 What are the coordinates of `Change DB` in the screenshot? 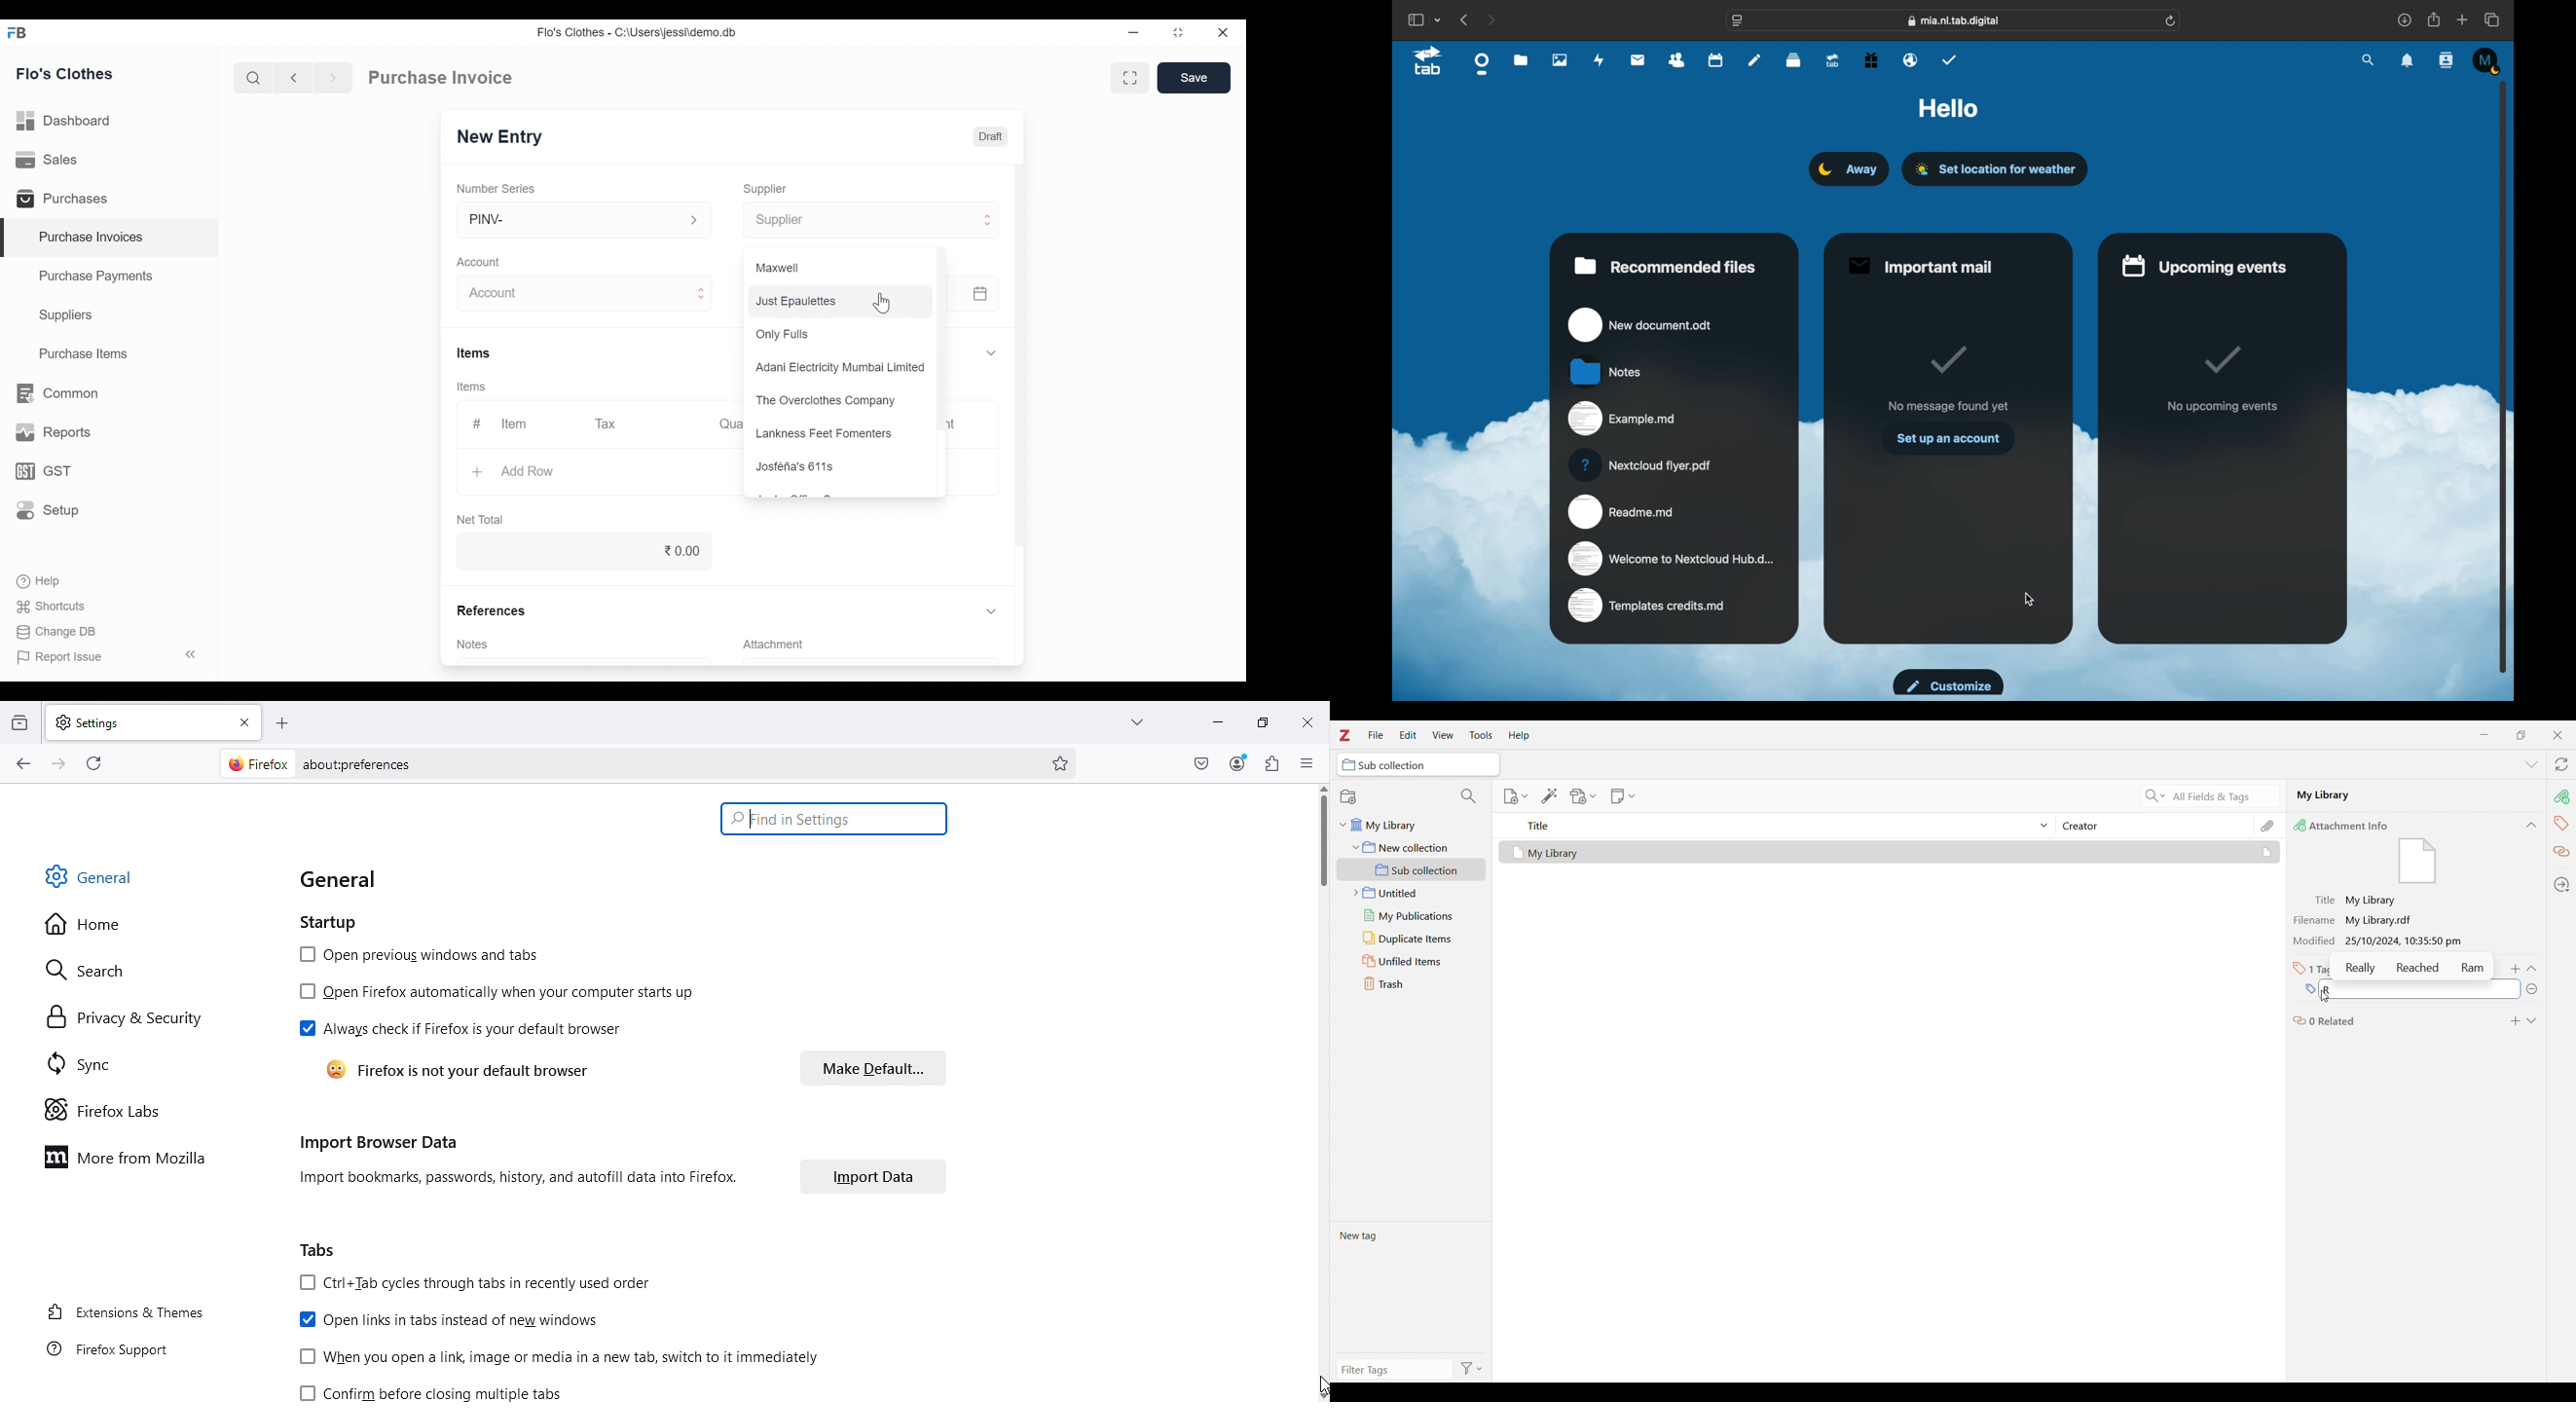 It's located at (57, 632).